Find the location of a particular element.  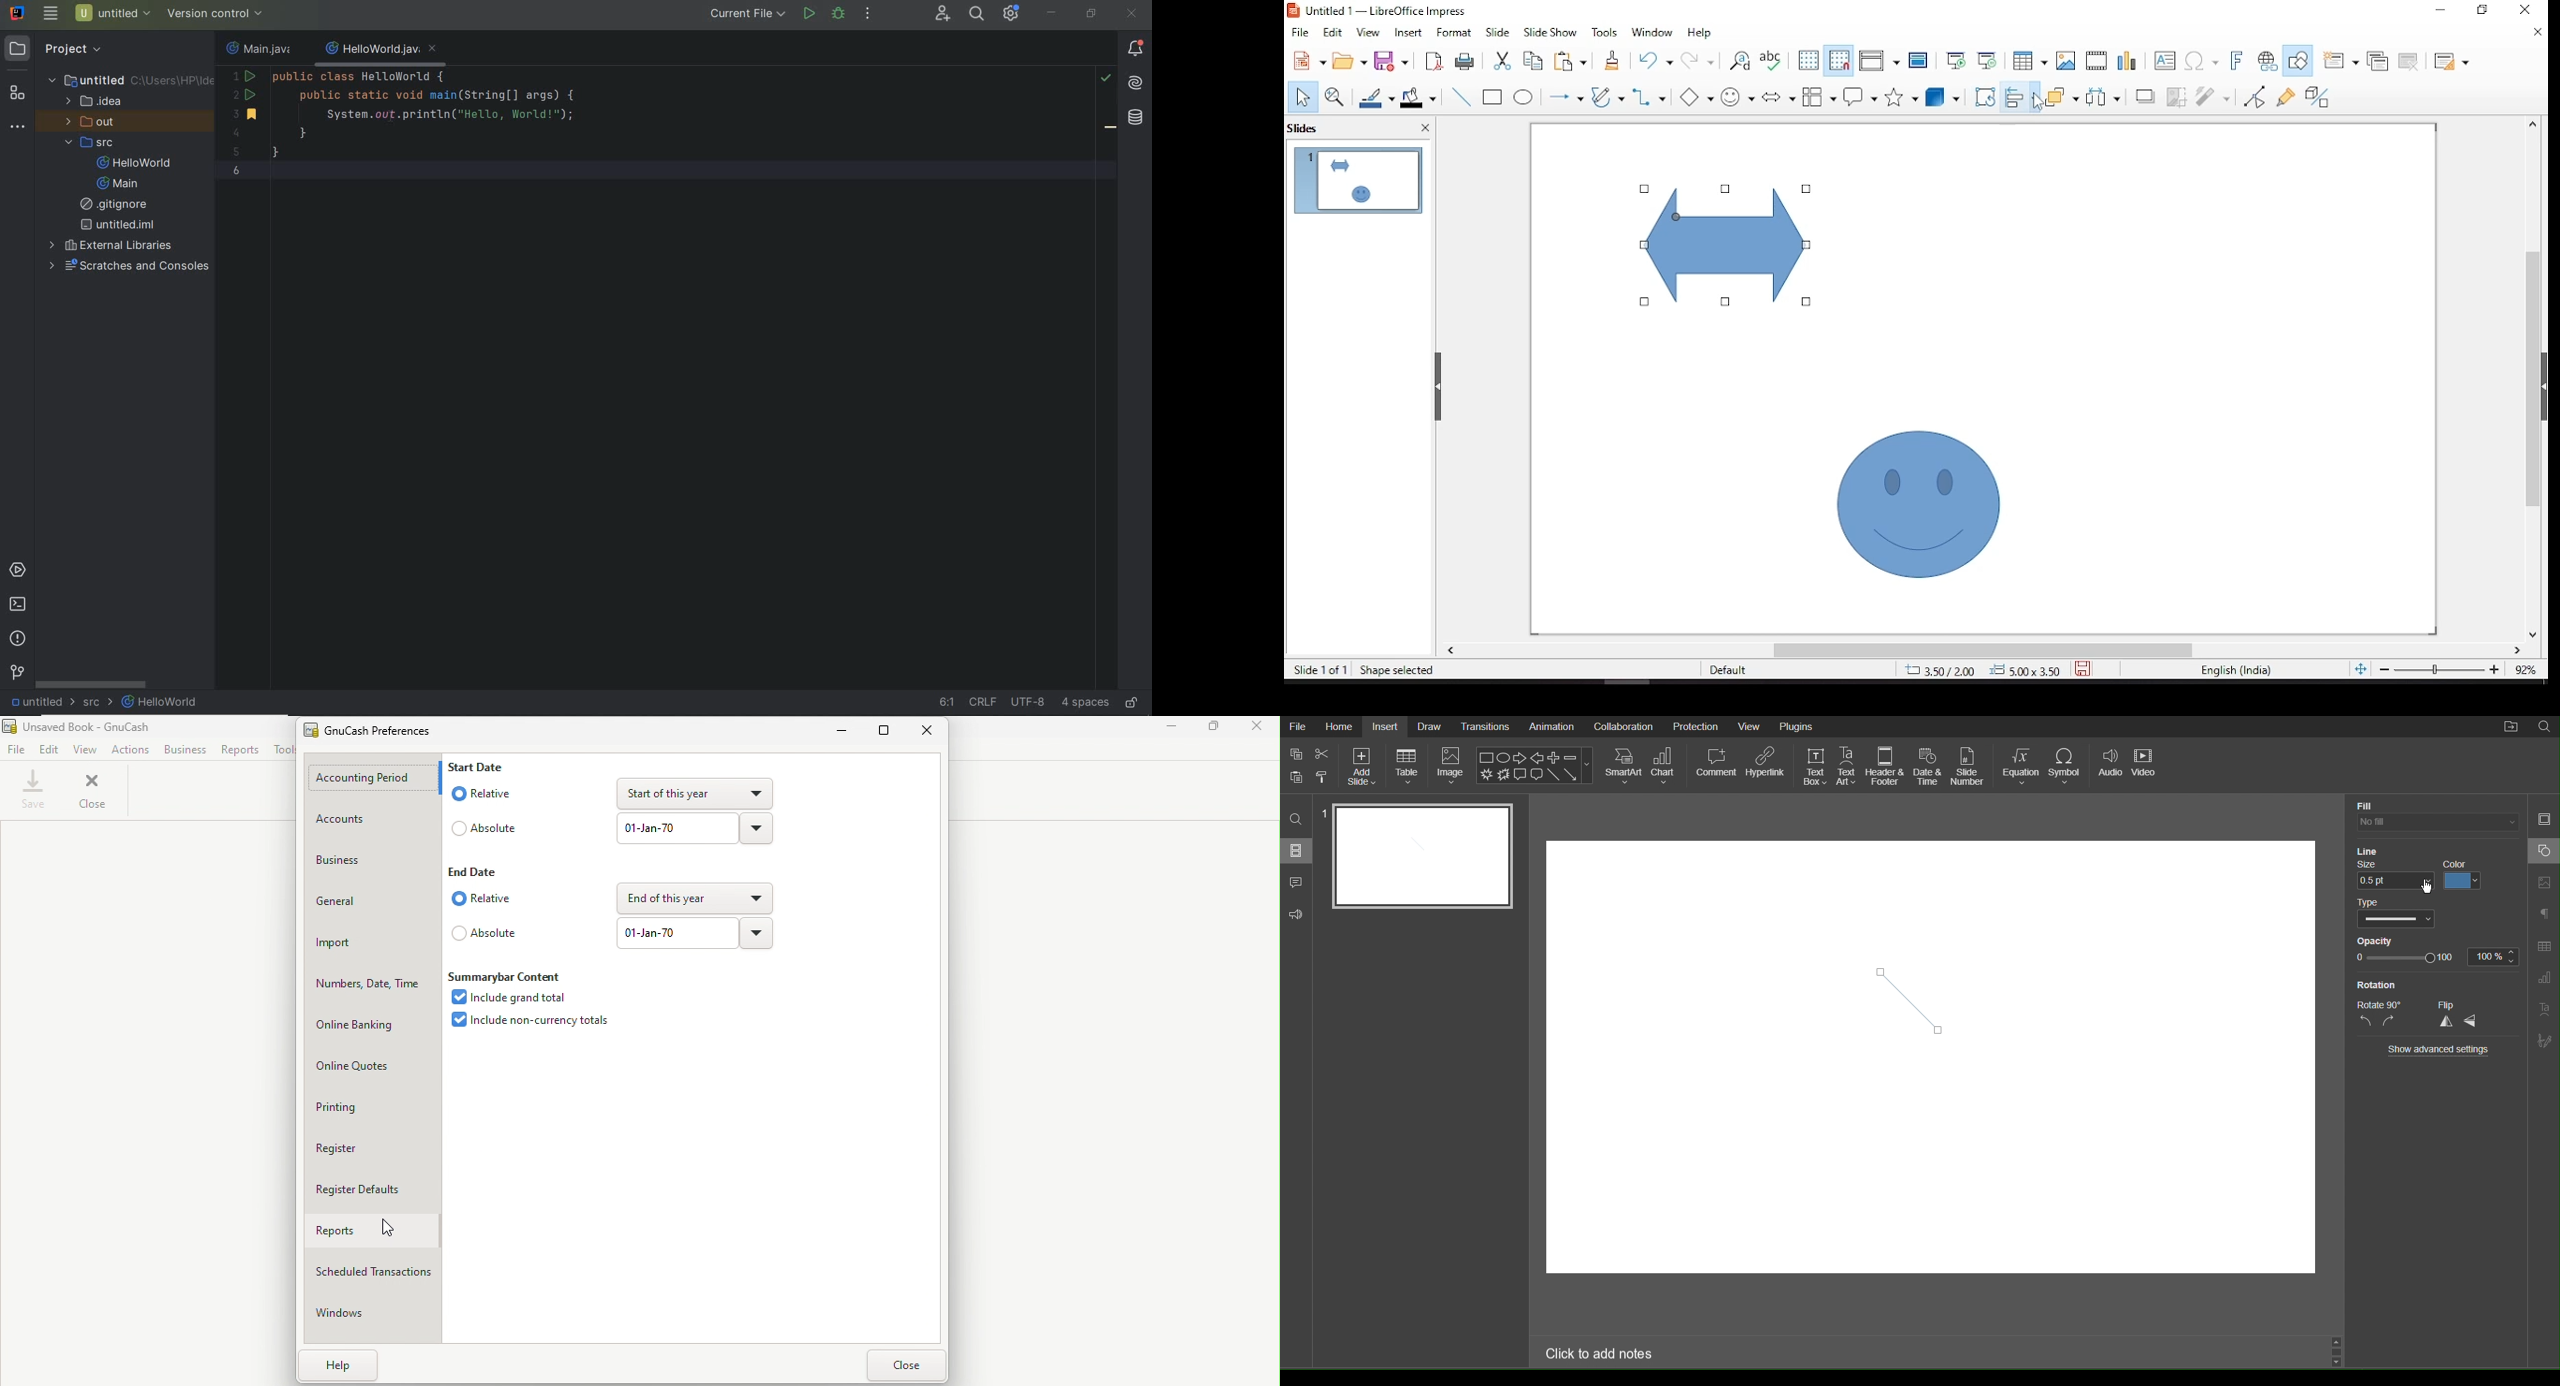

window is located at coordinates (1655, 33).